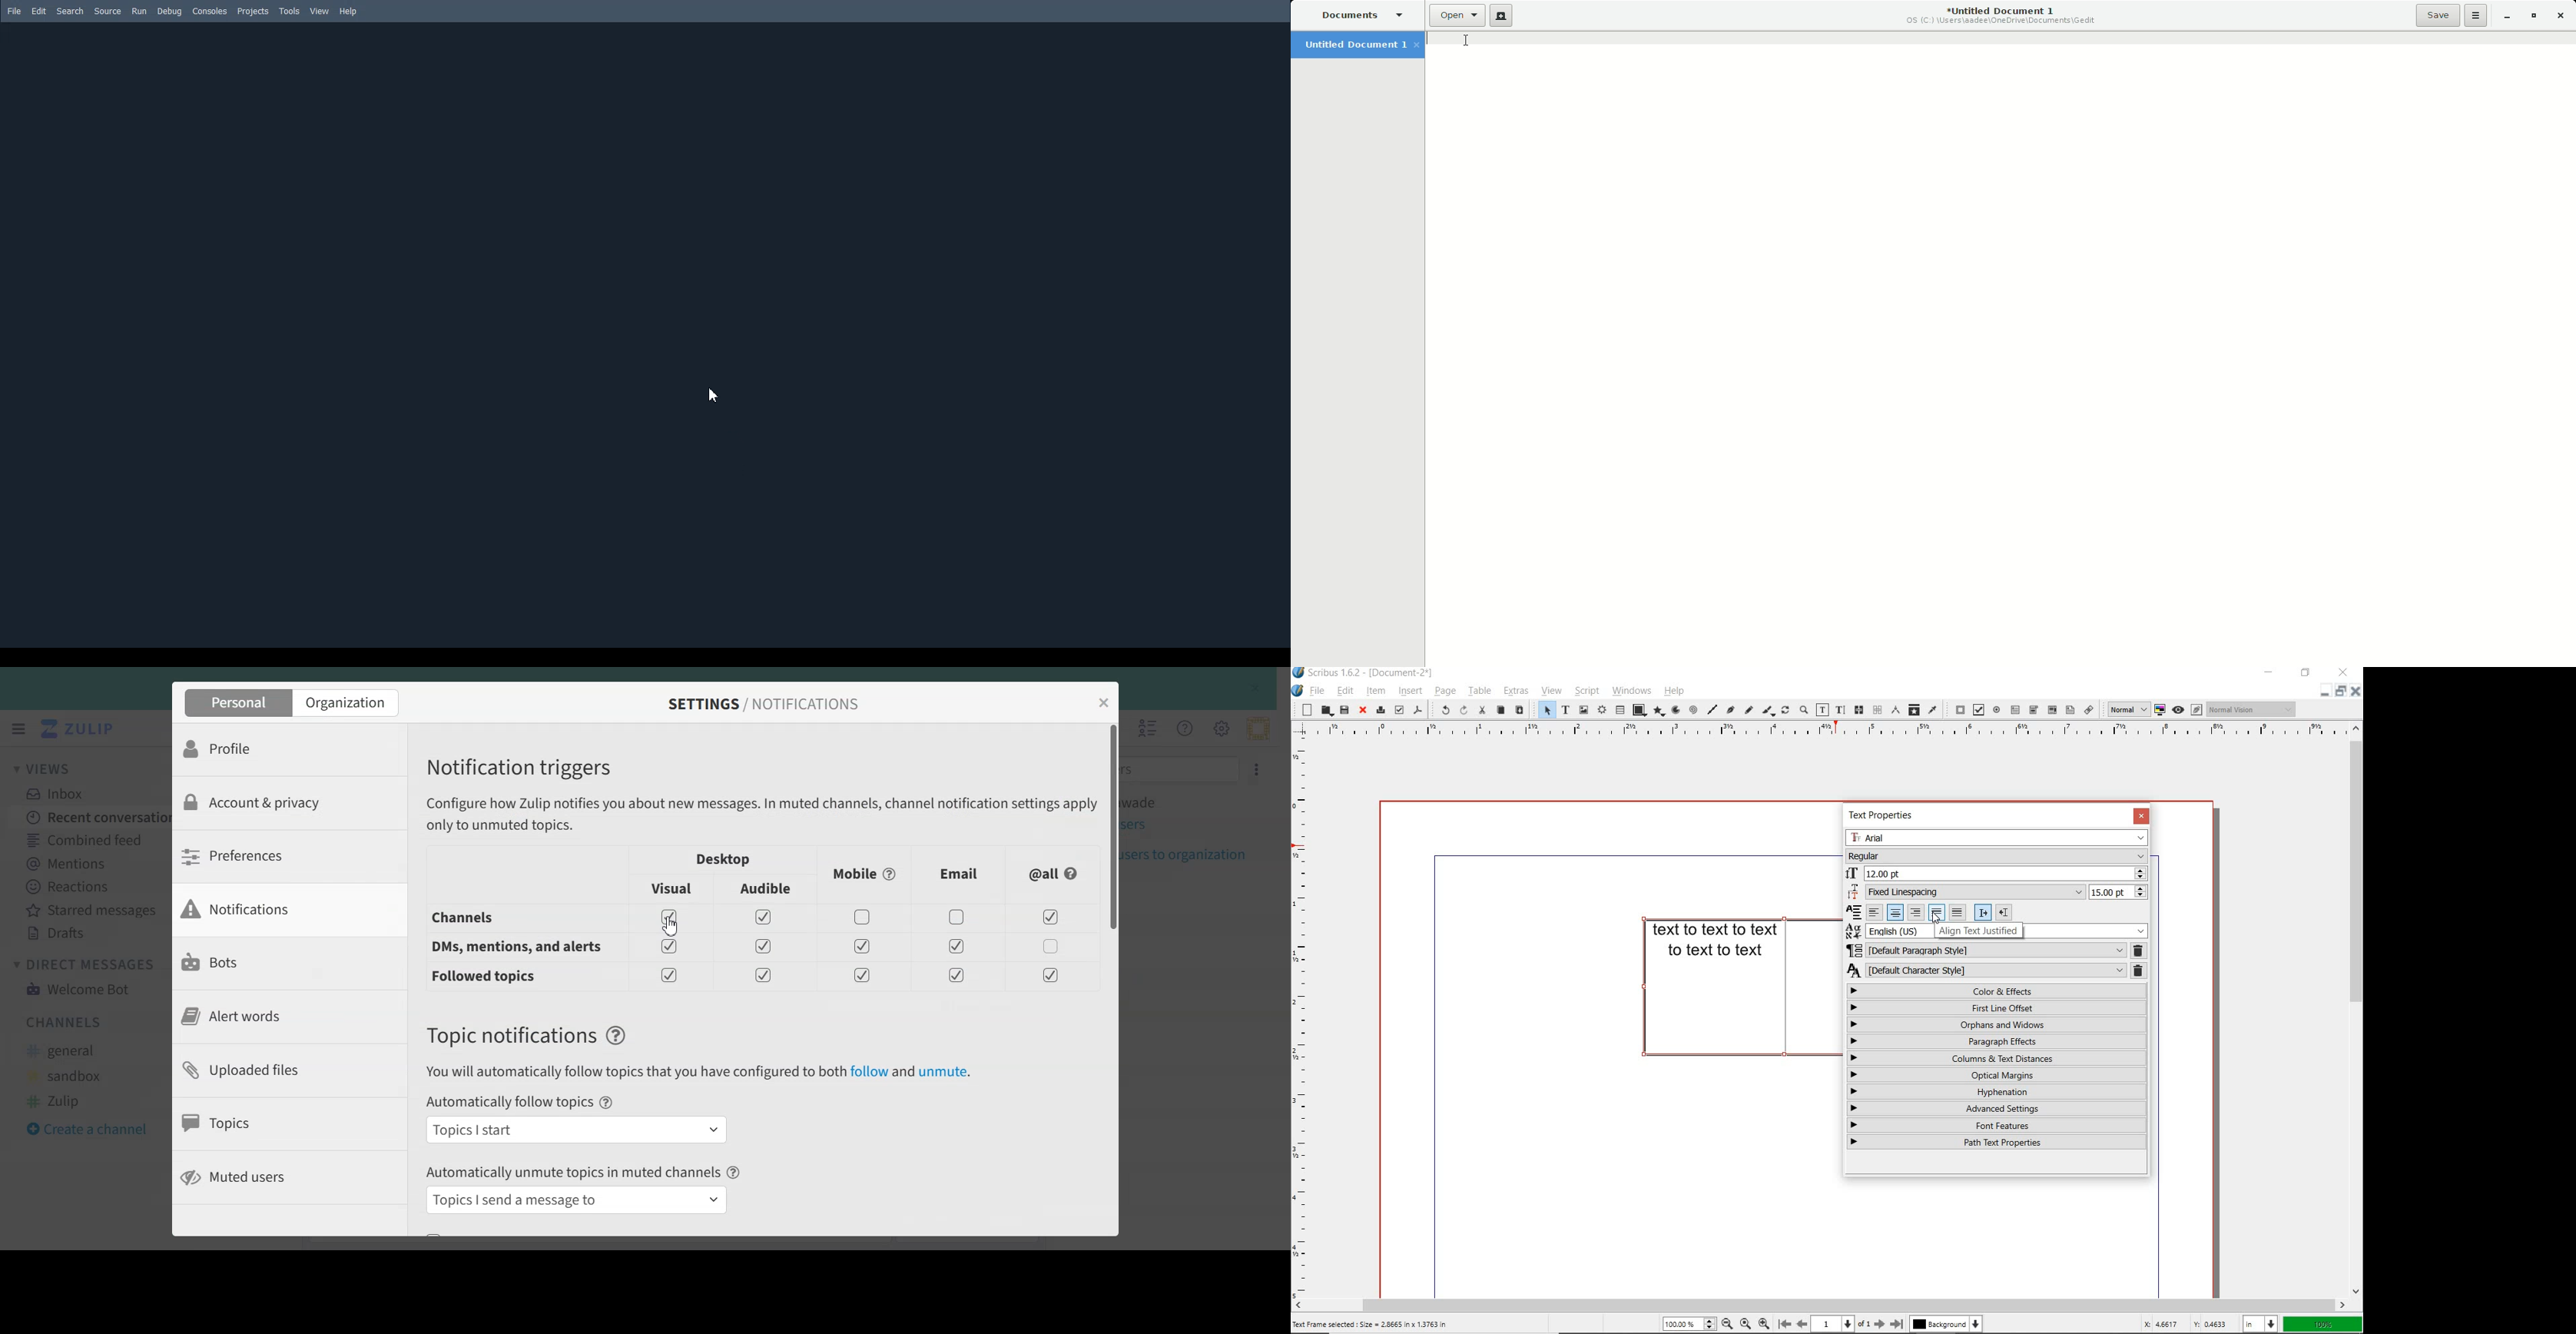  I want to click on default zoom, so click(1744, 1322).